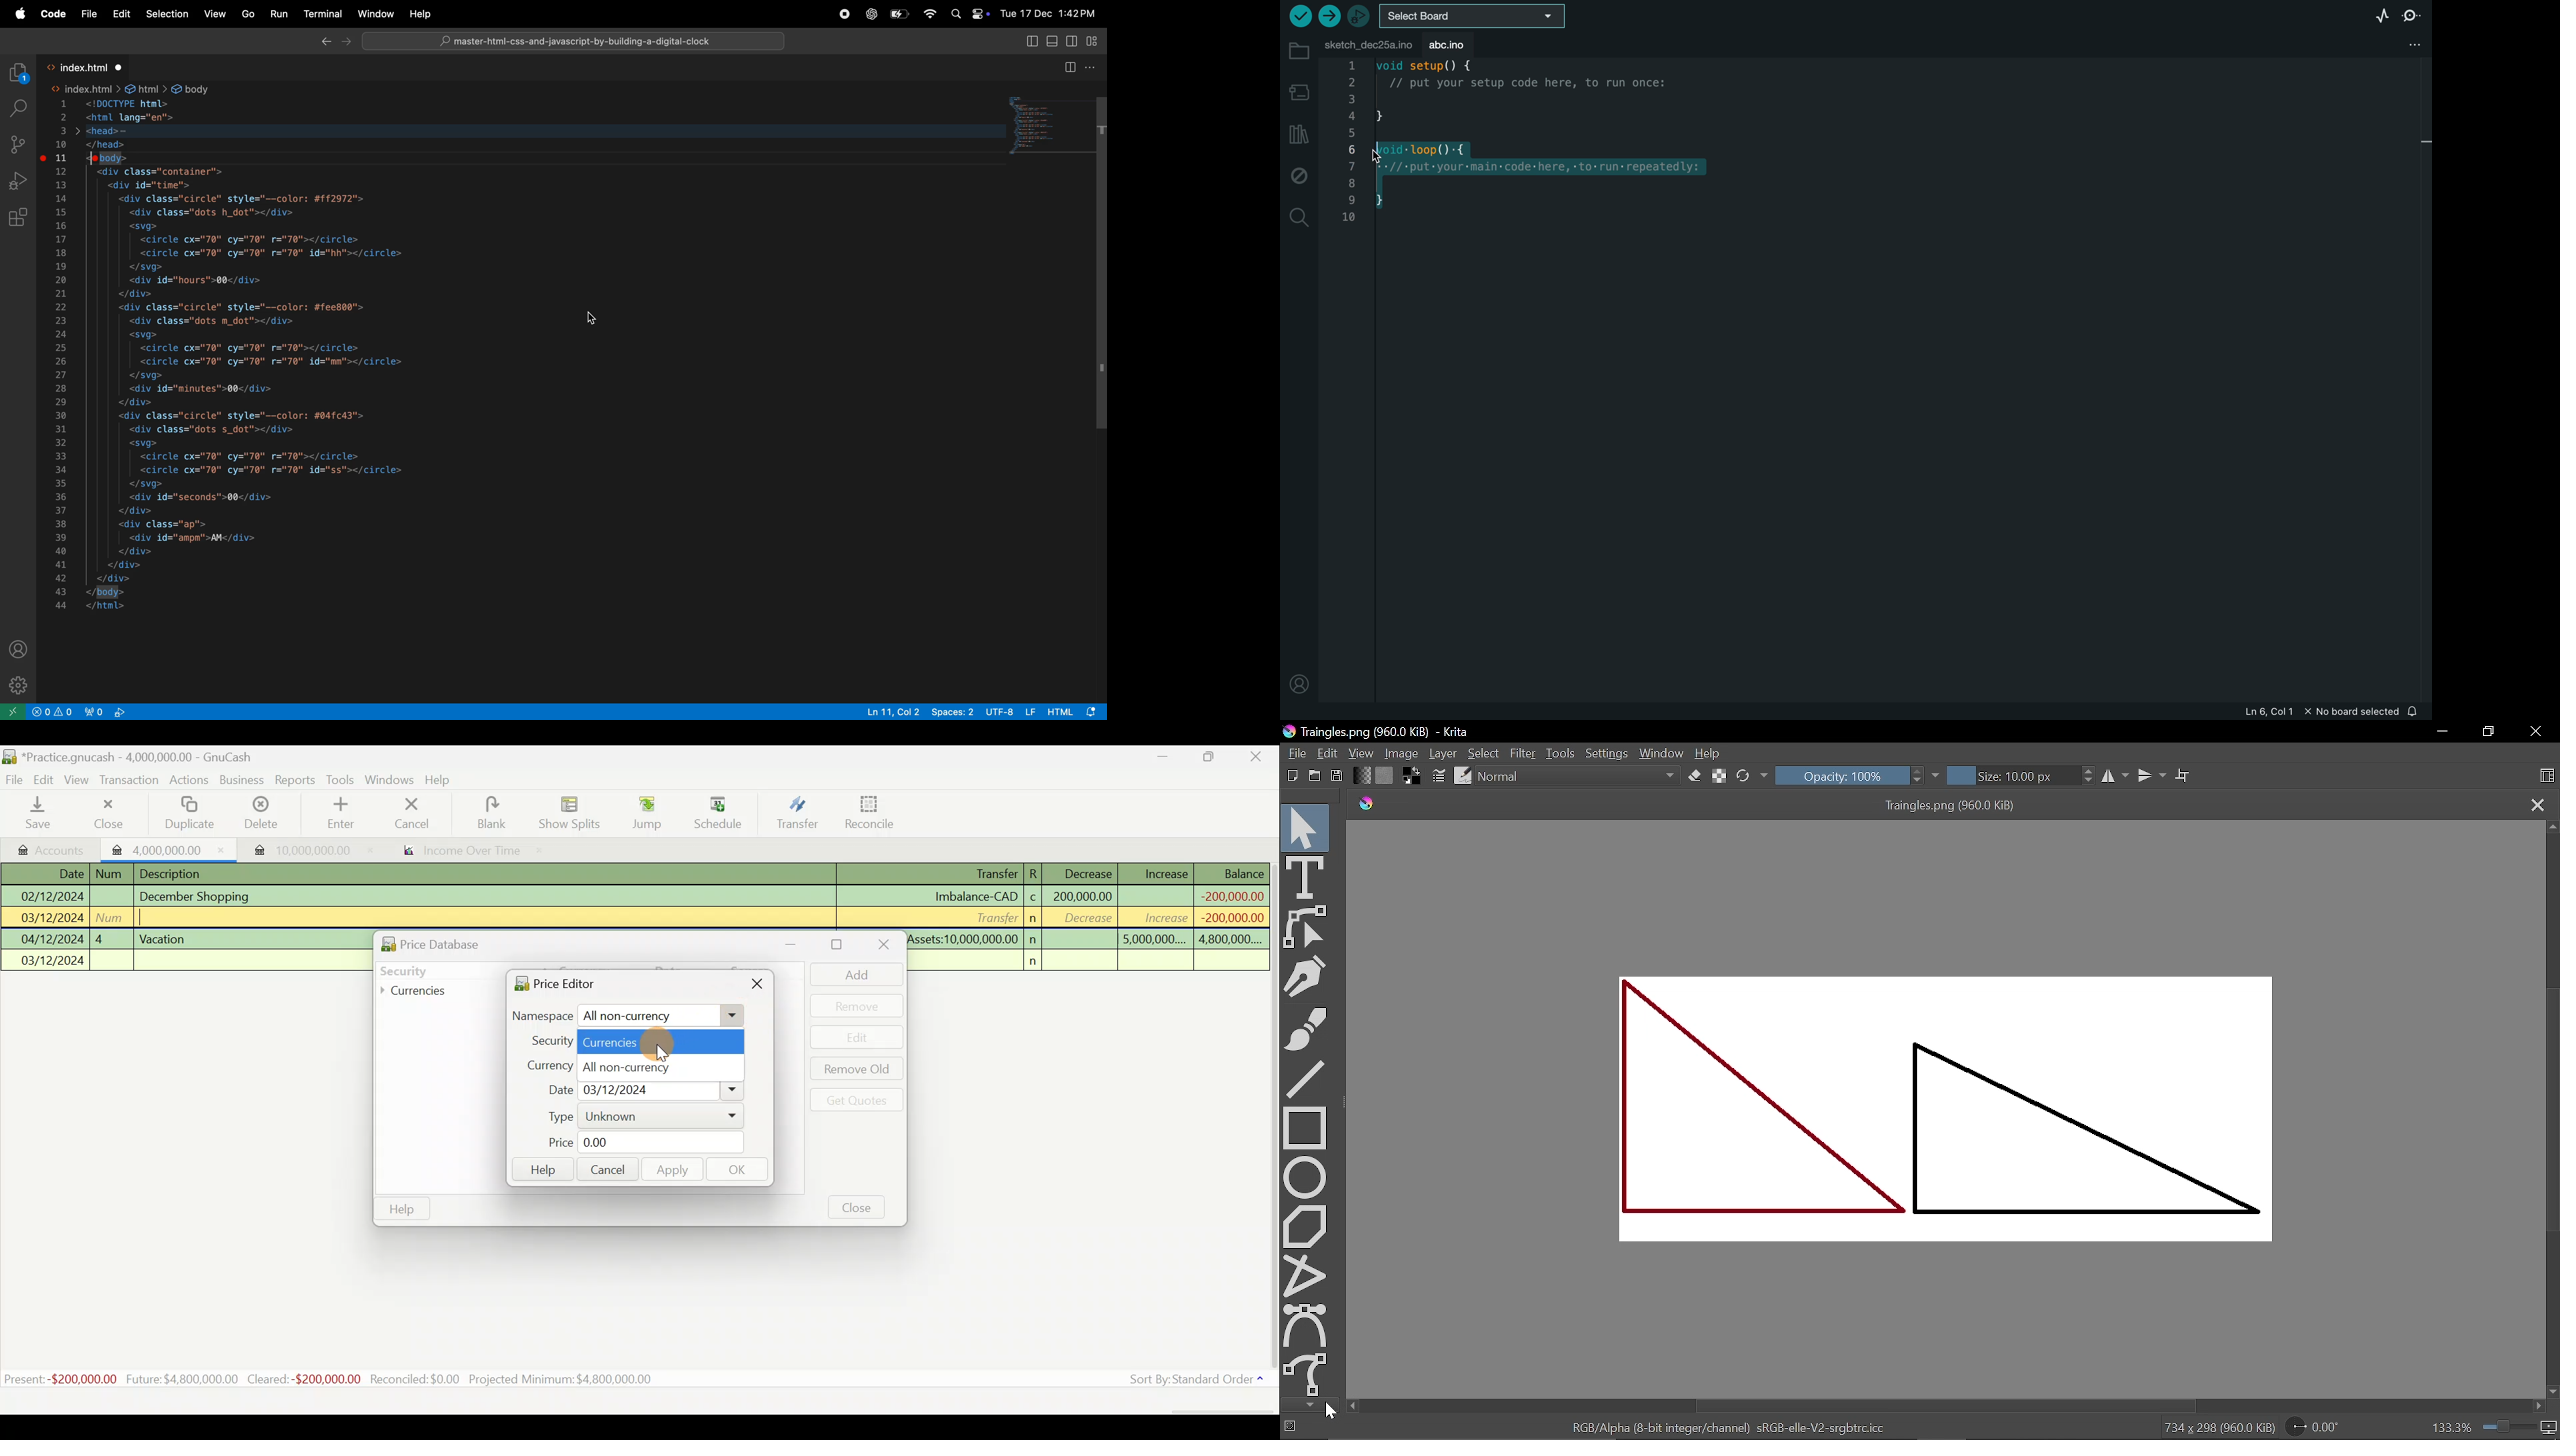 The height and width of the screenshot is (1456, 2576). Describe the element at coordinates (1940, 1407) in the screenshot. I see `Horizontal scrollbar` at that location.